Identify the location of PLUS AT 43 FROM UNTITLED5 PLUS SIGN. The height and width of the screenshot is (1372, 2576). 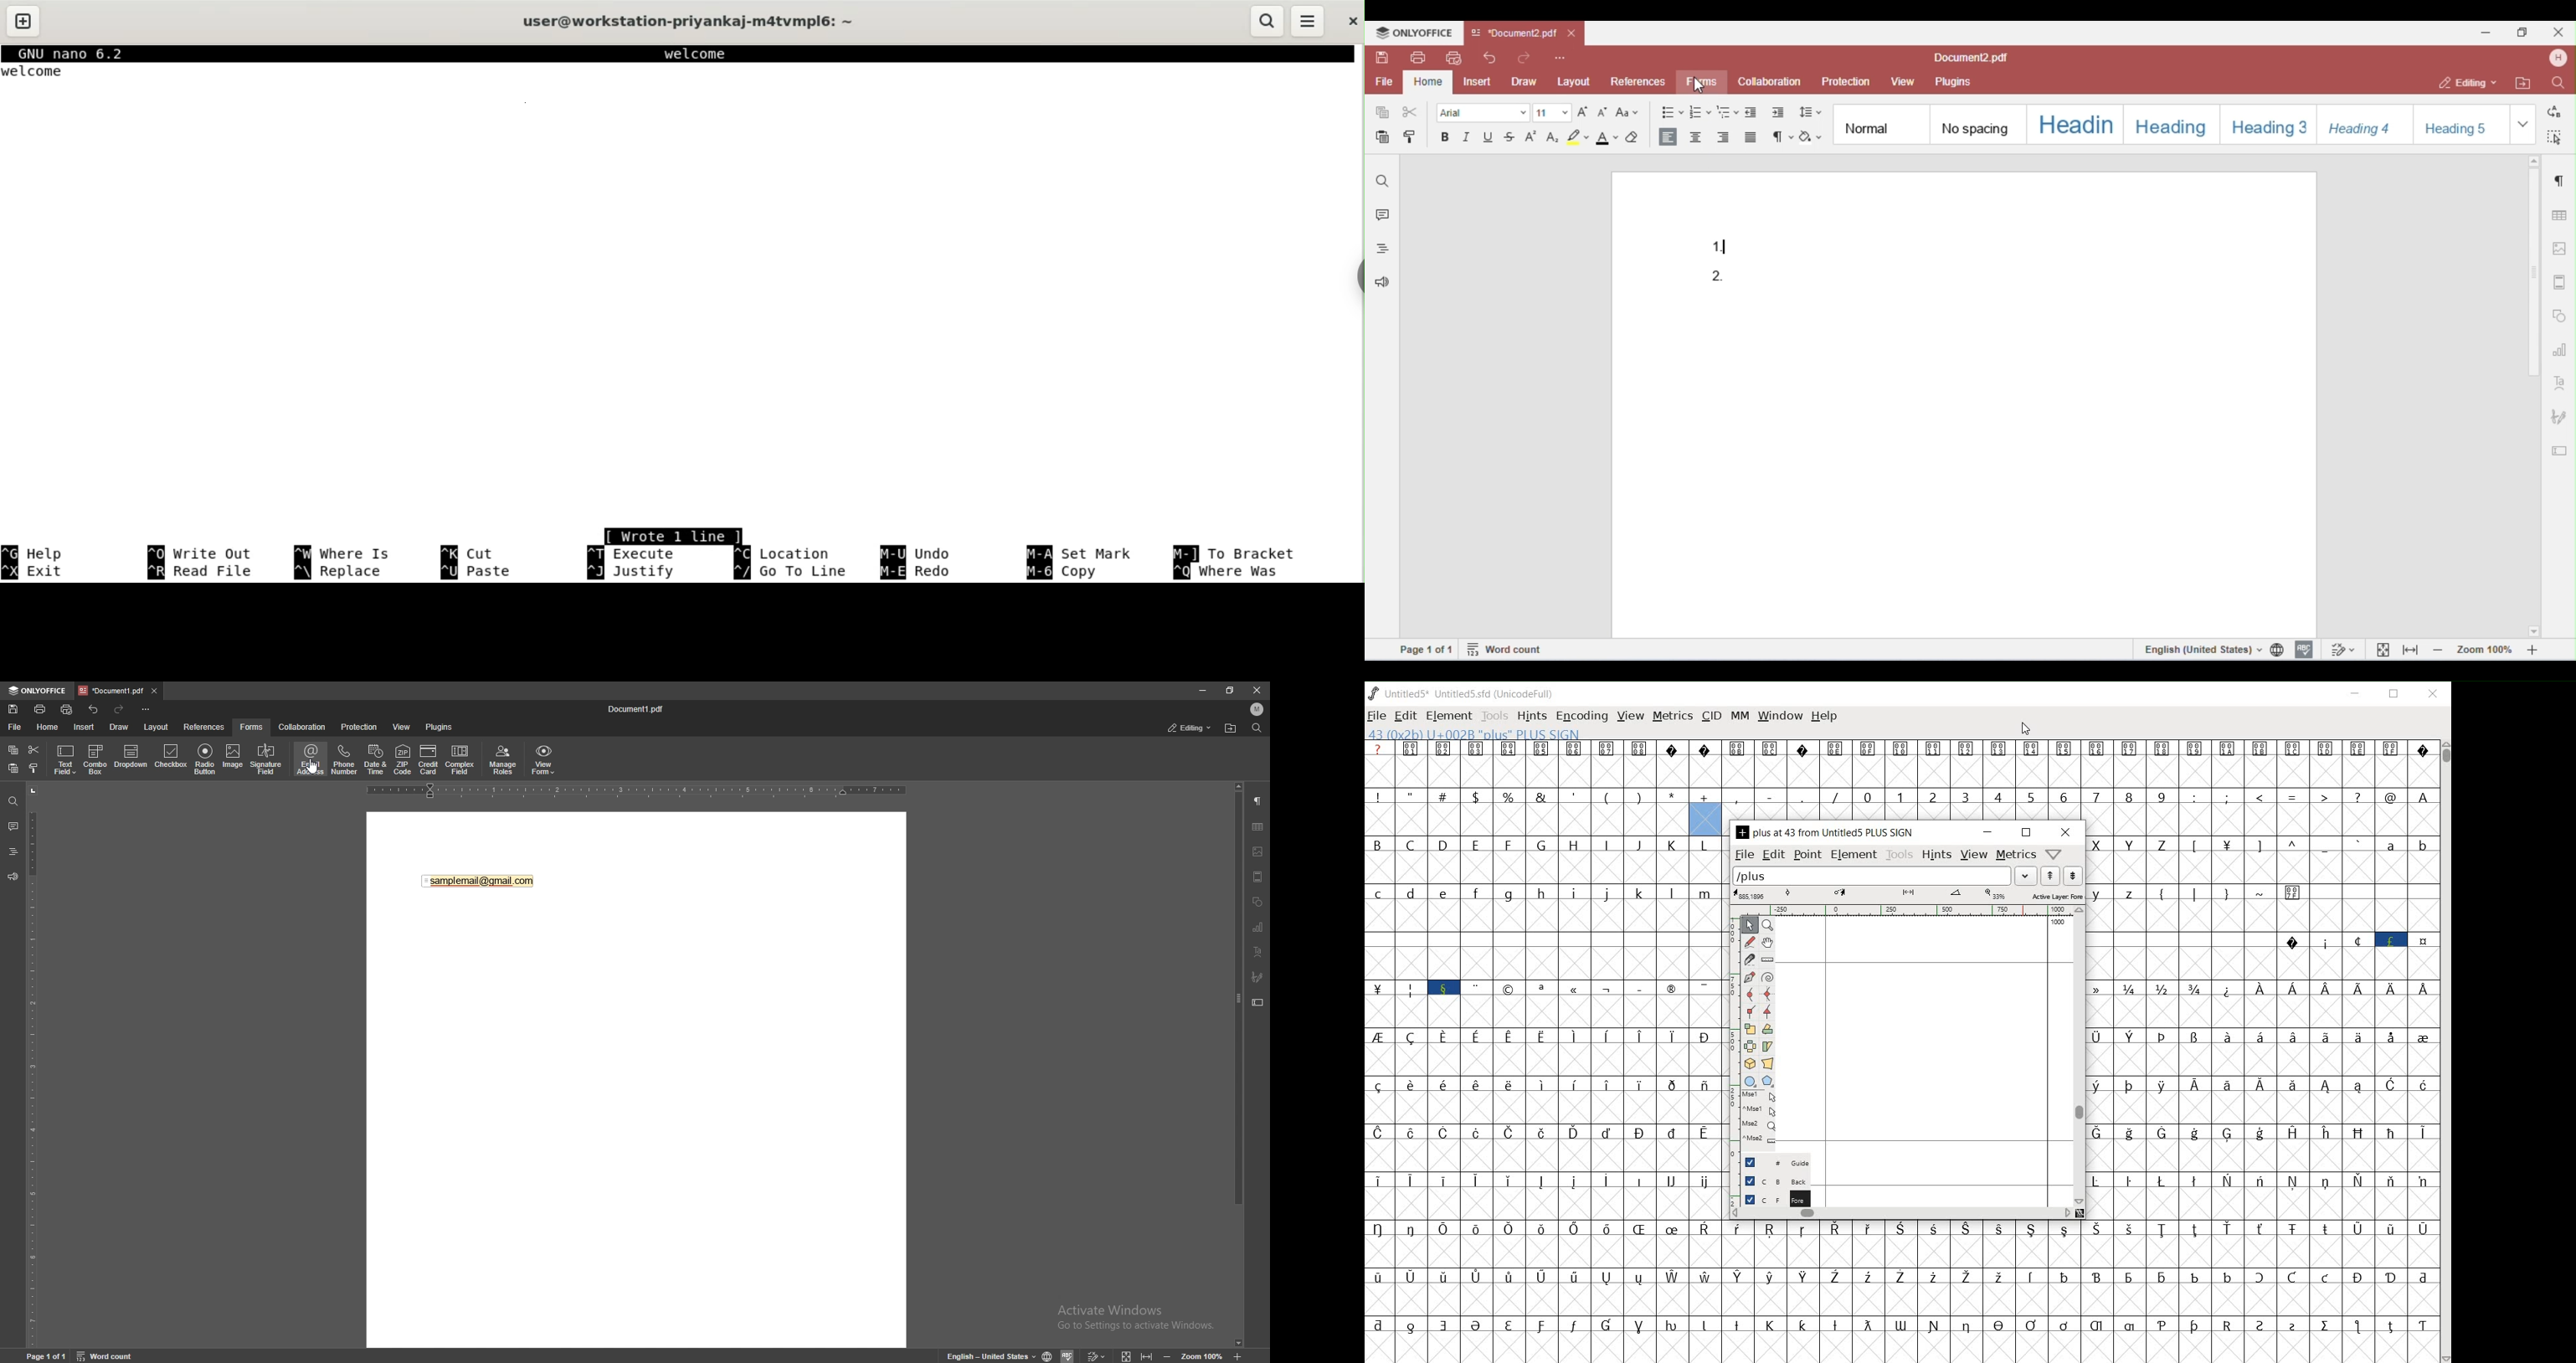
(1827, 834).